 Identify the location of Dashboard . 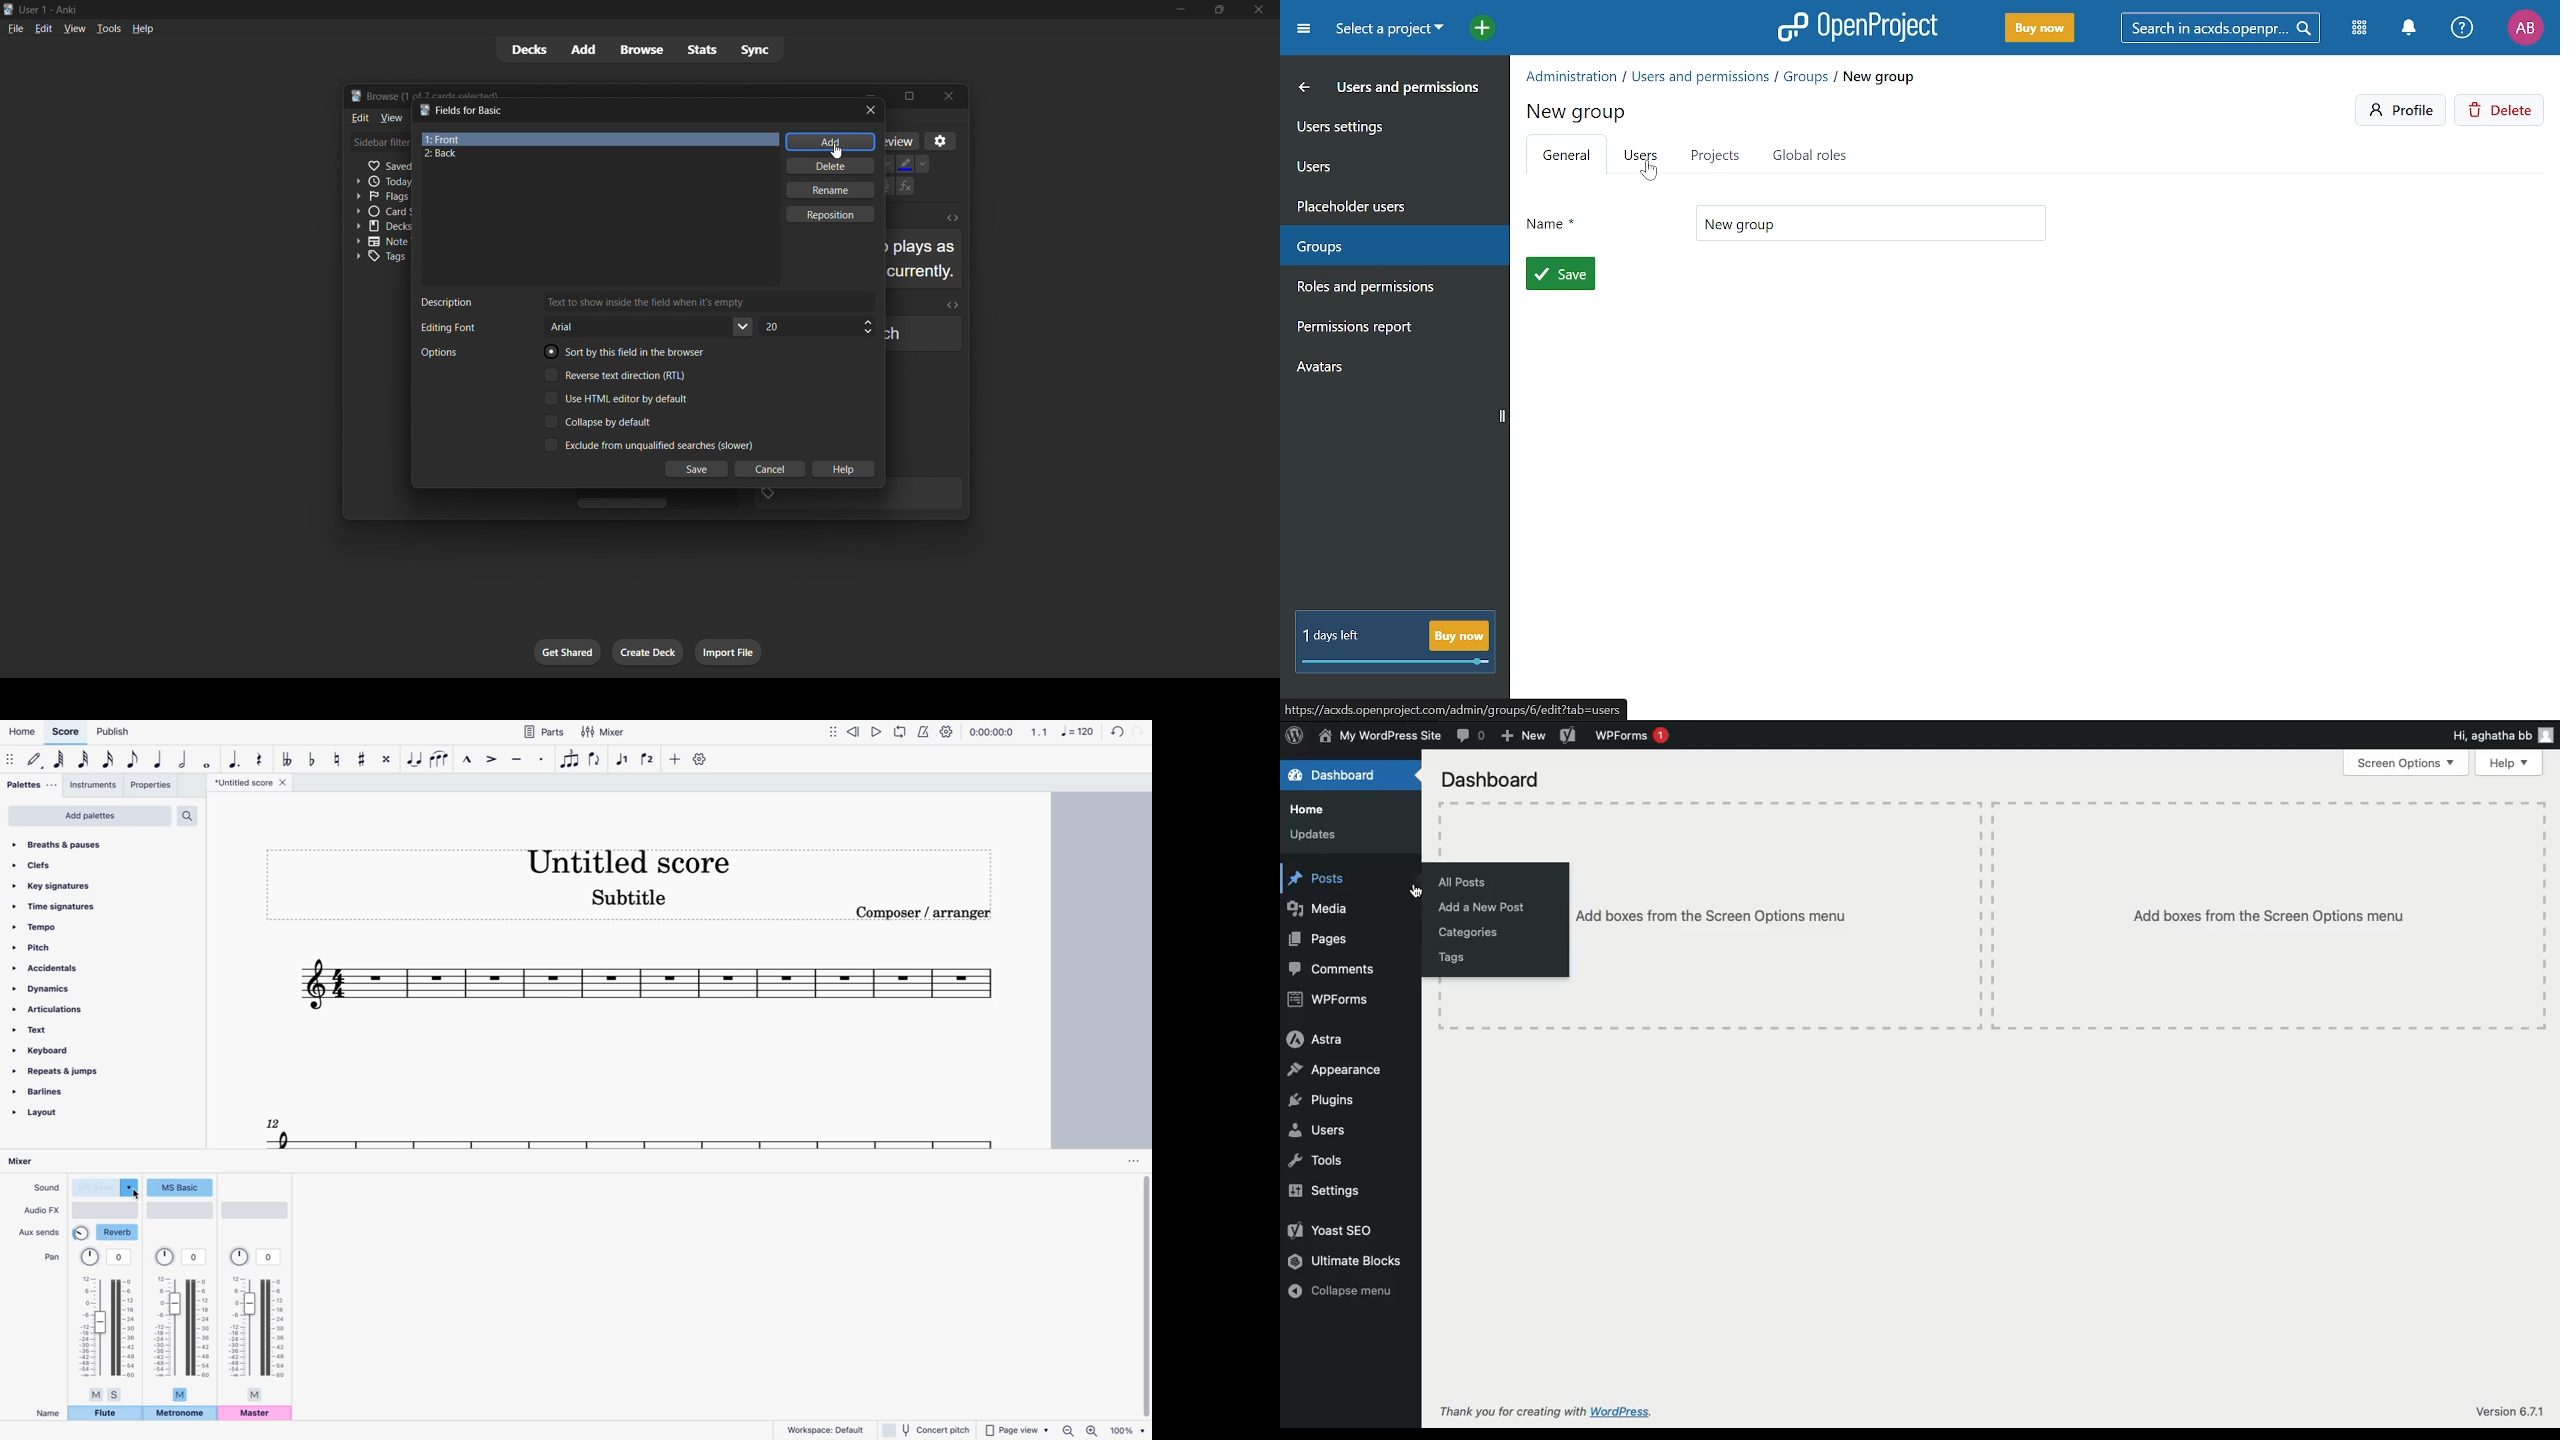
(1341, 778).